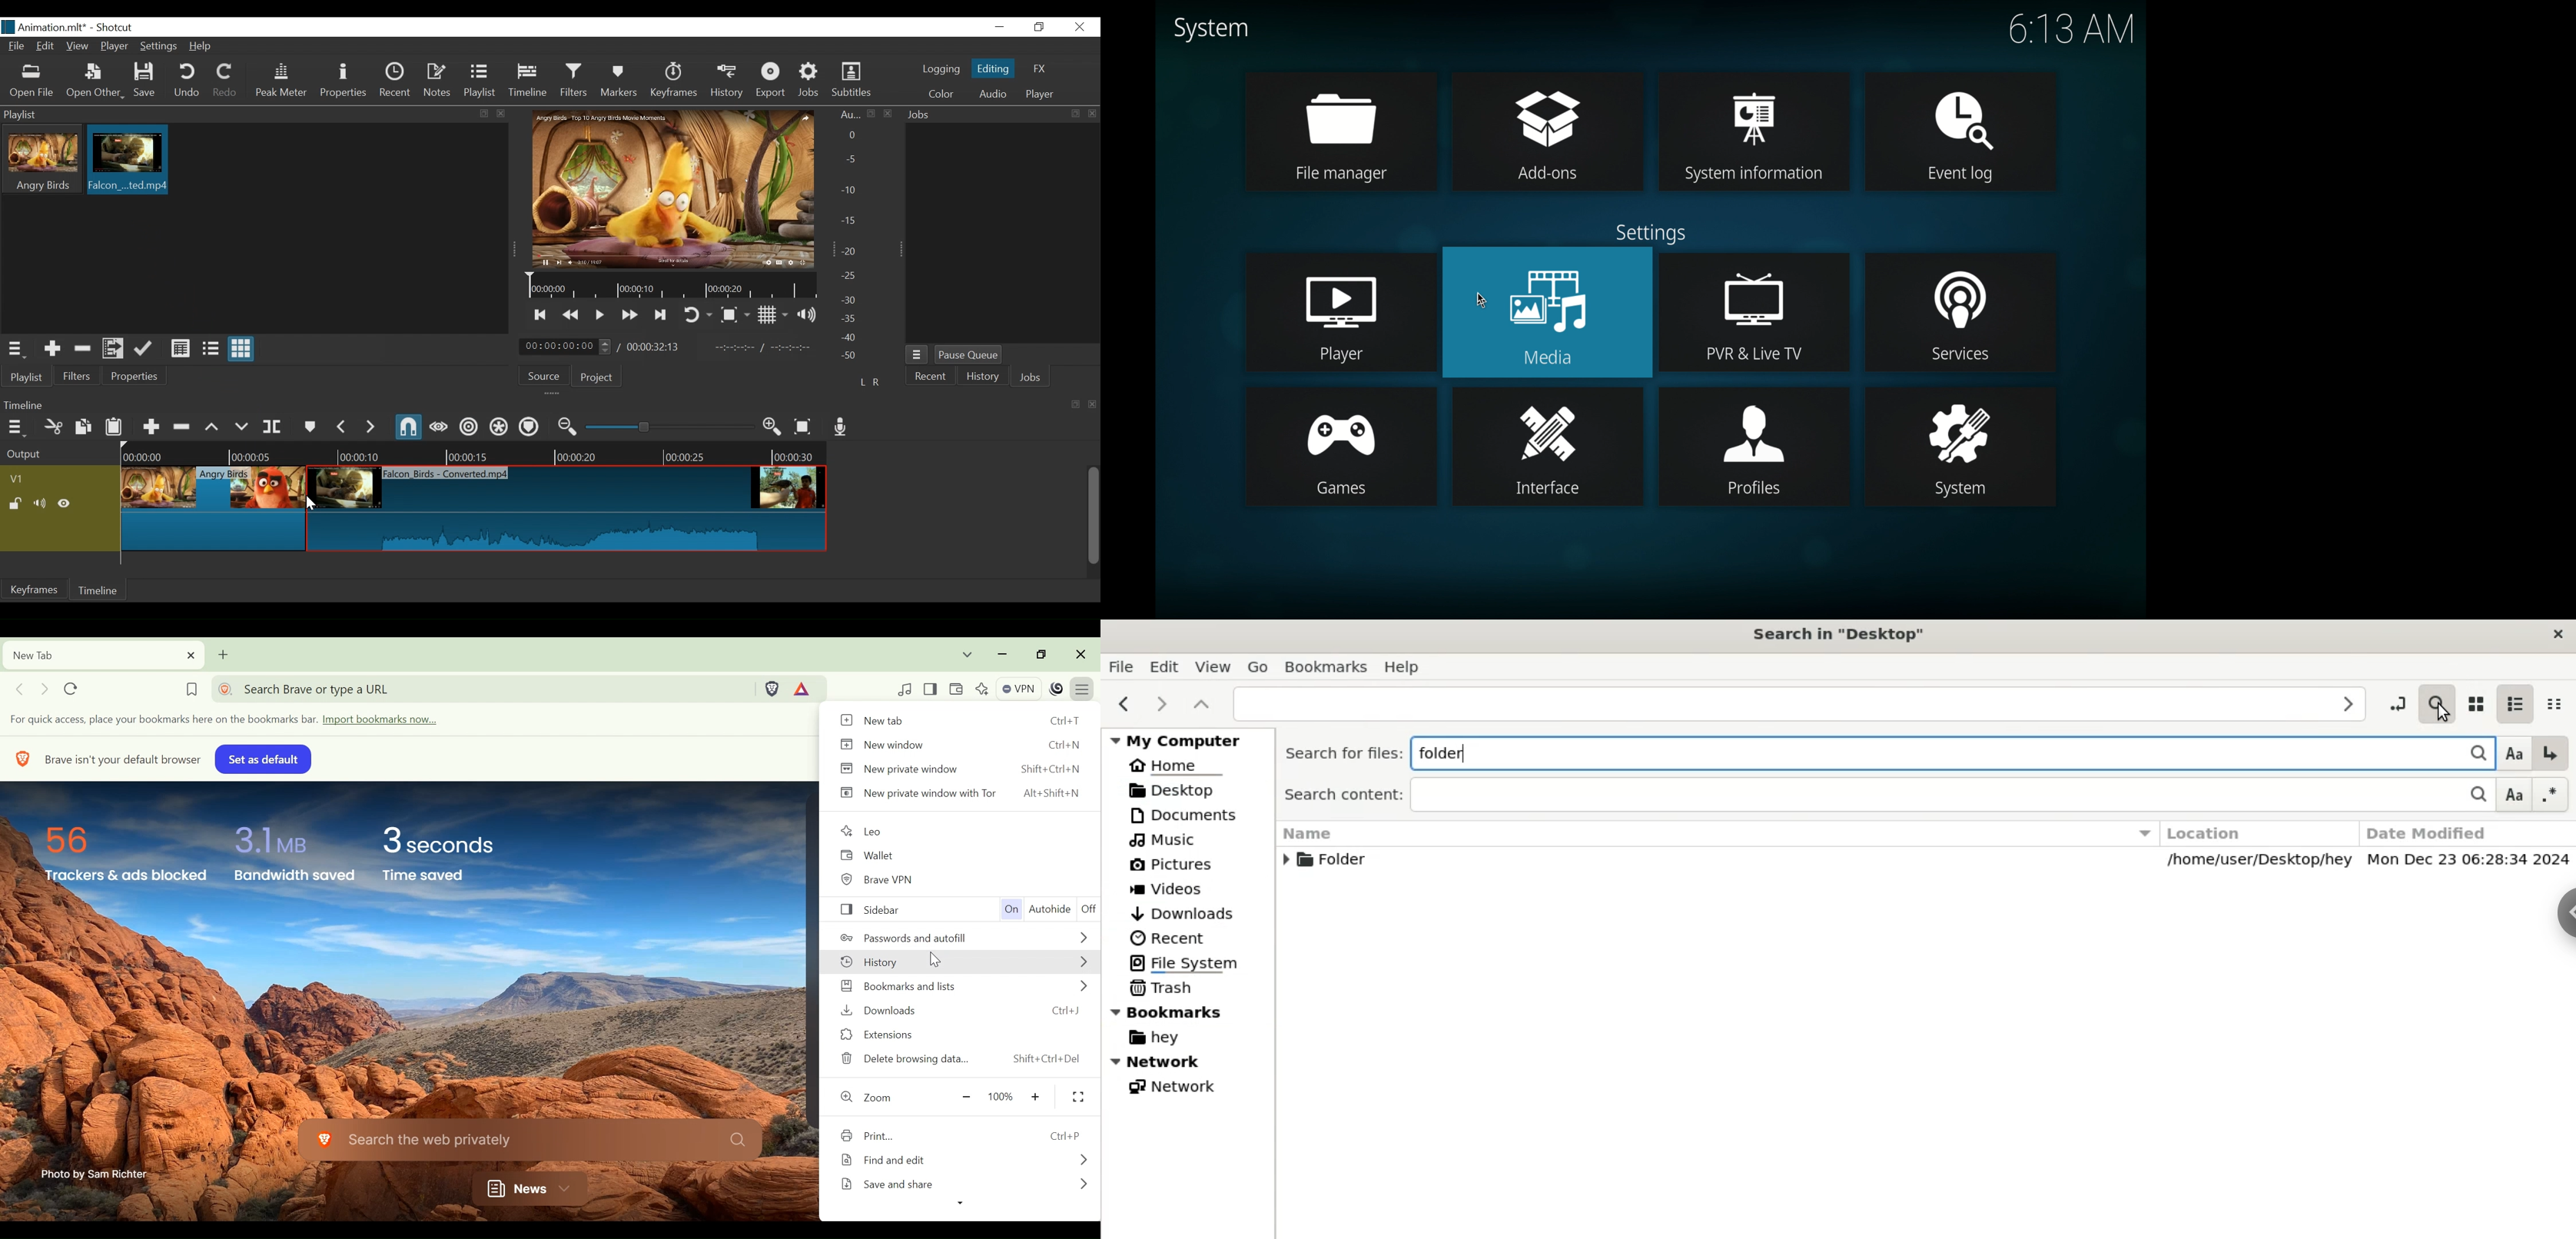  I want to click on games, so click(1340, 447).